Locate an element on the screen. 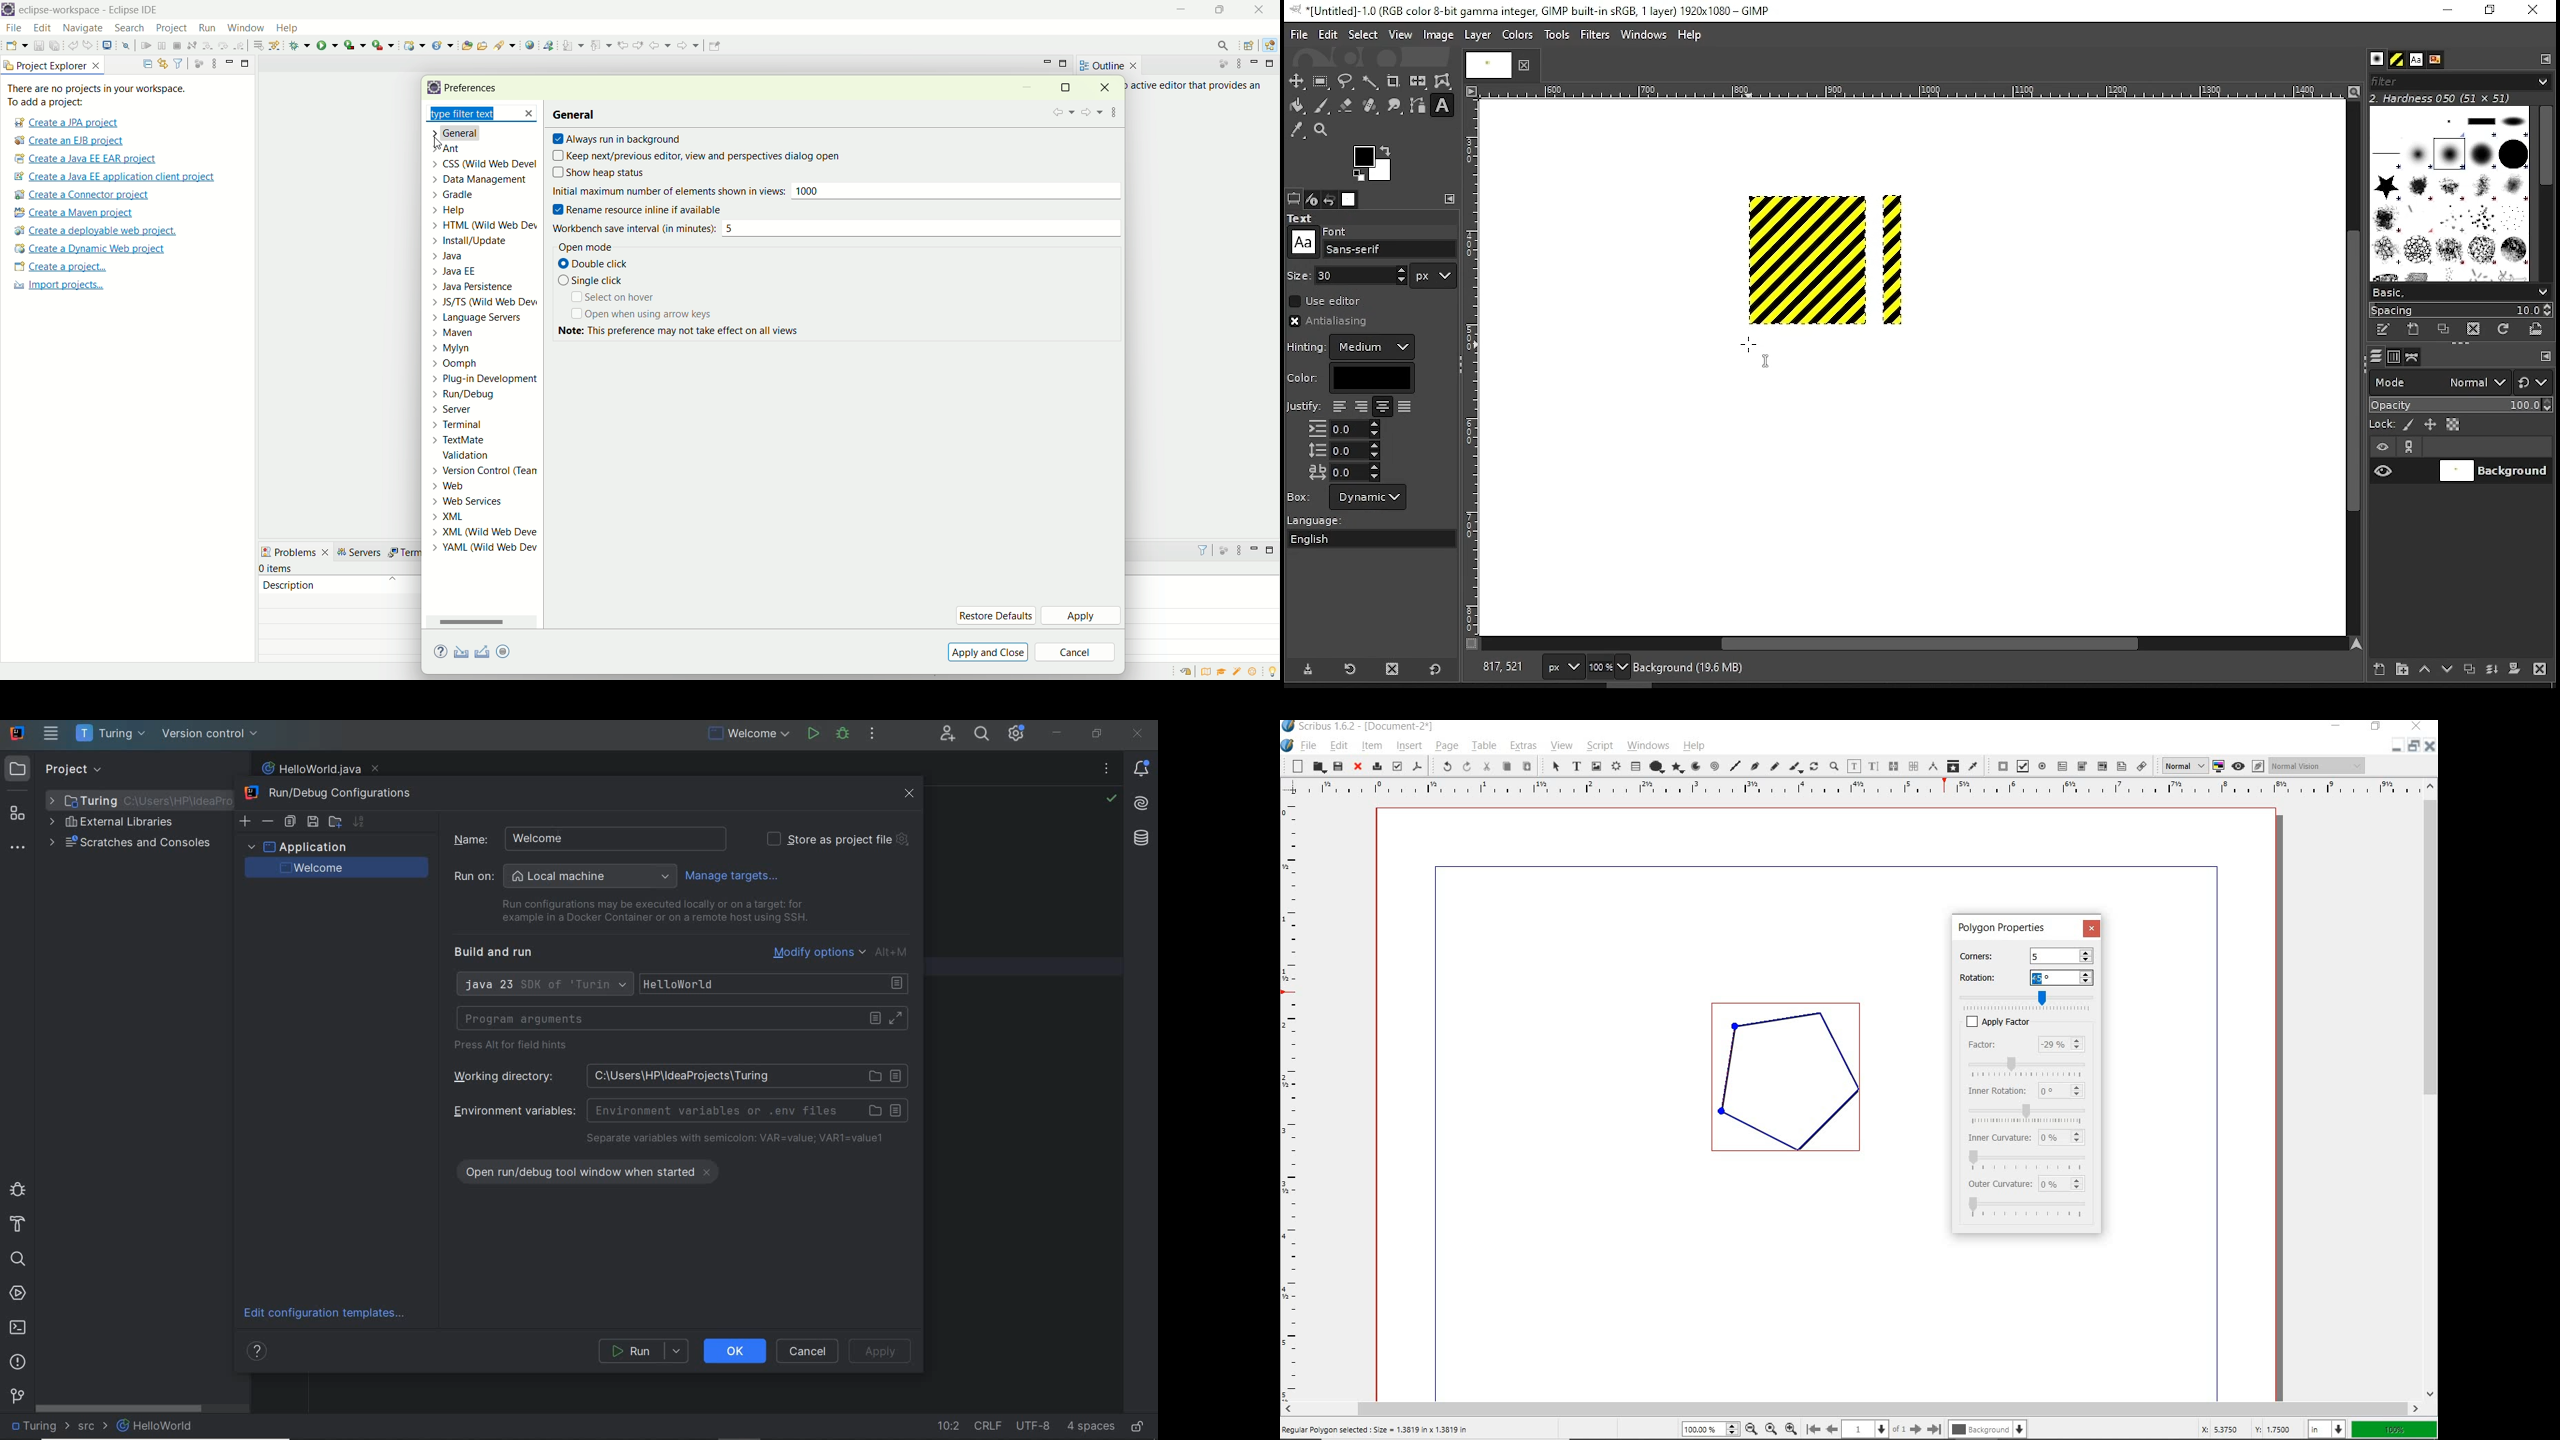  OUTER CURVATURE is located at coordinates (2001, 1184).